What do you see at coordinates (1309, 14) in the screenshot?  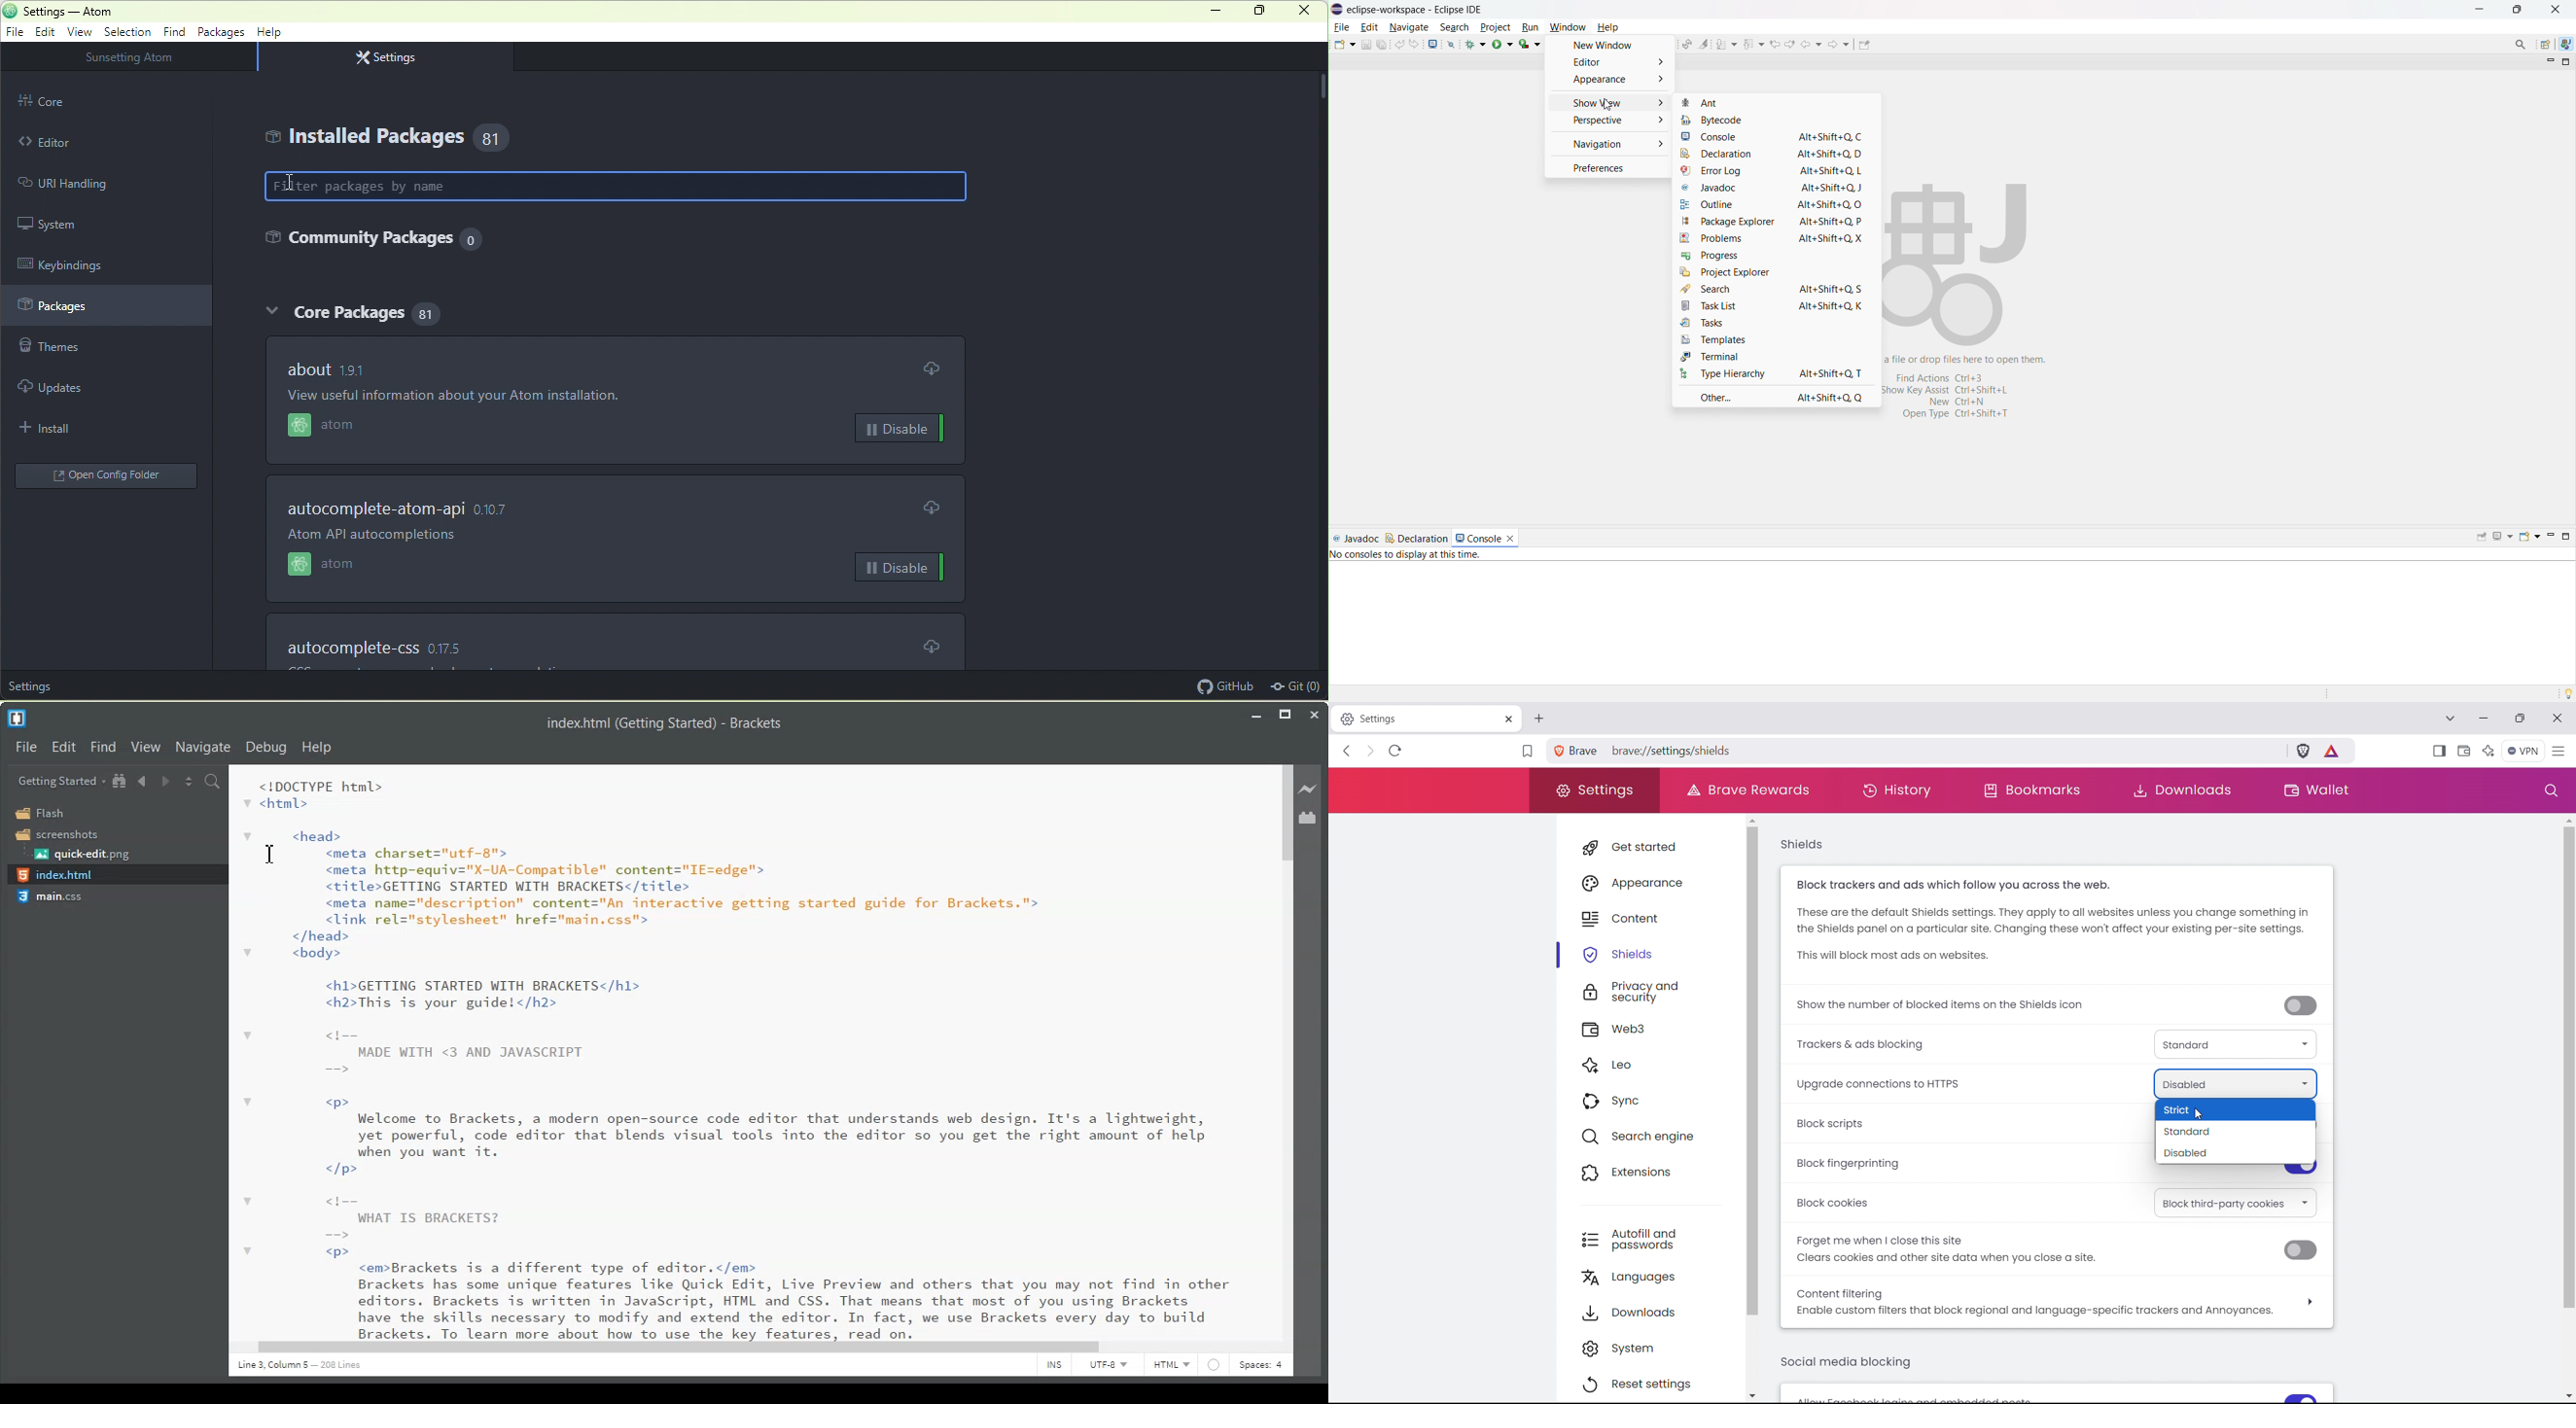 I see `close` at bounding box center [1309, 14].